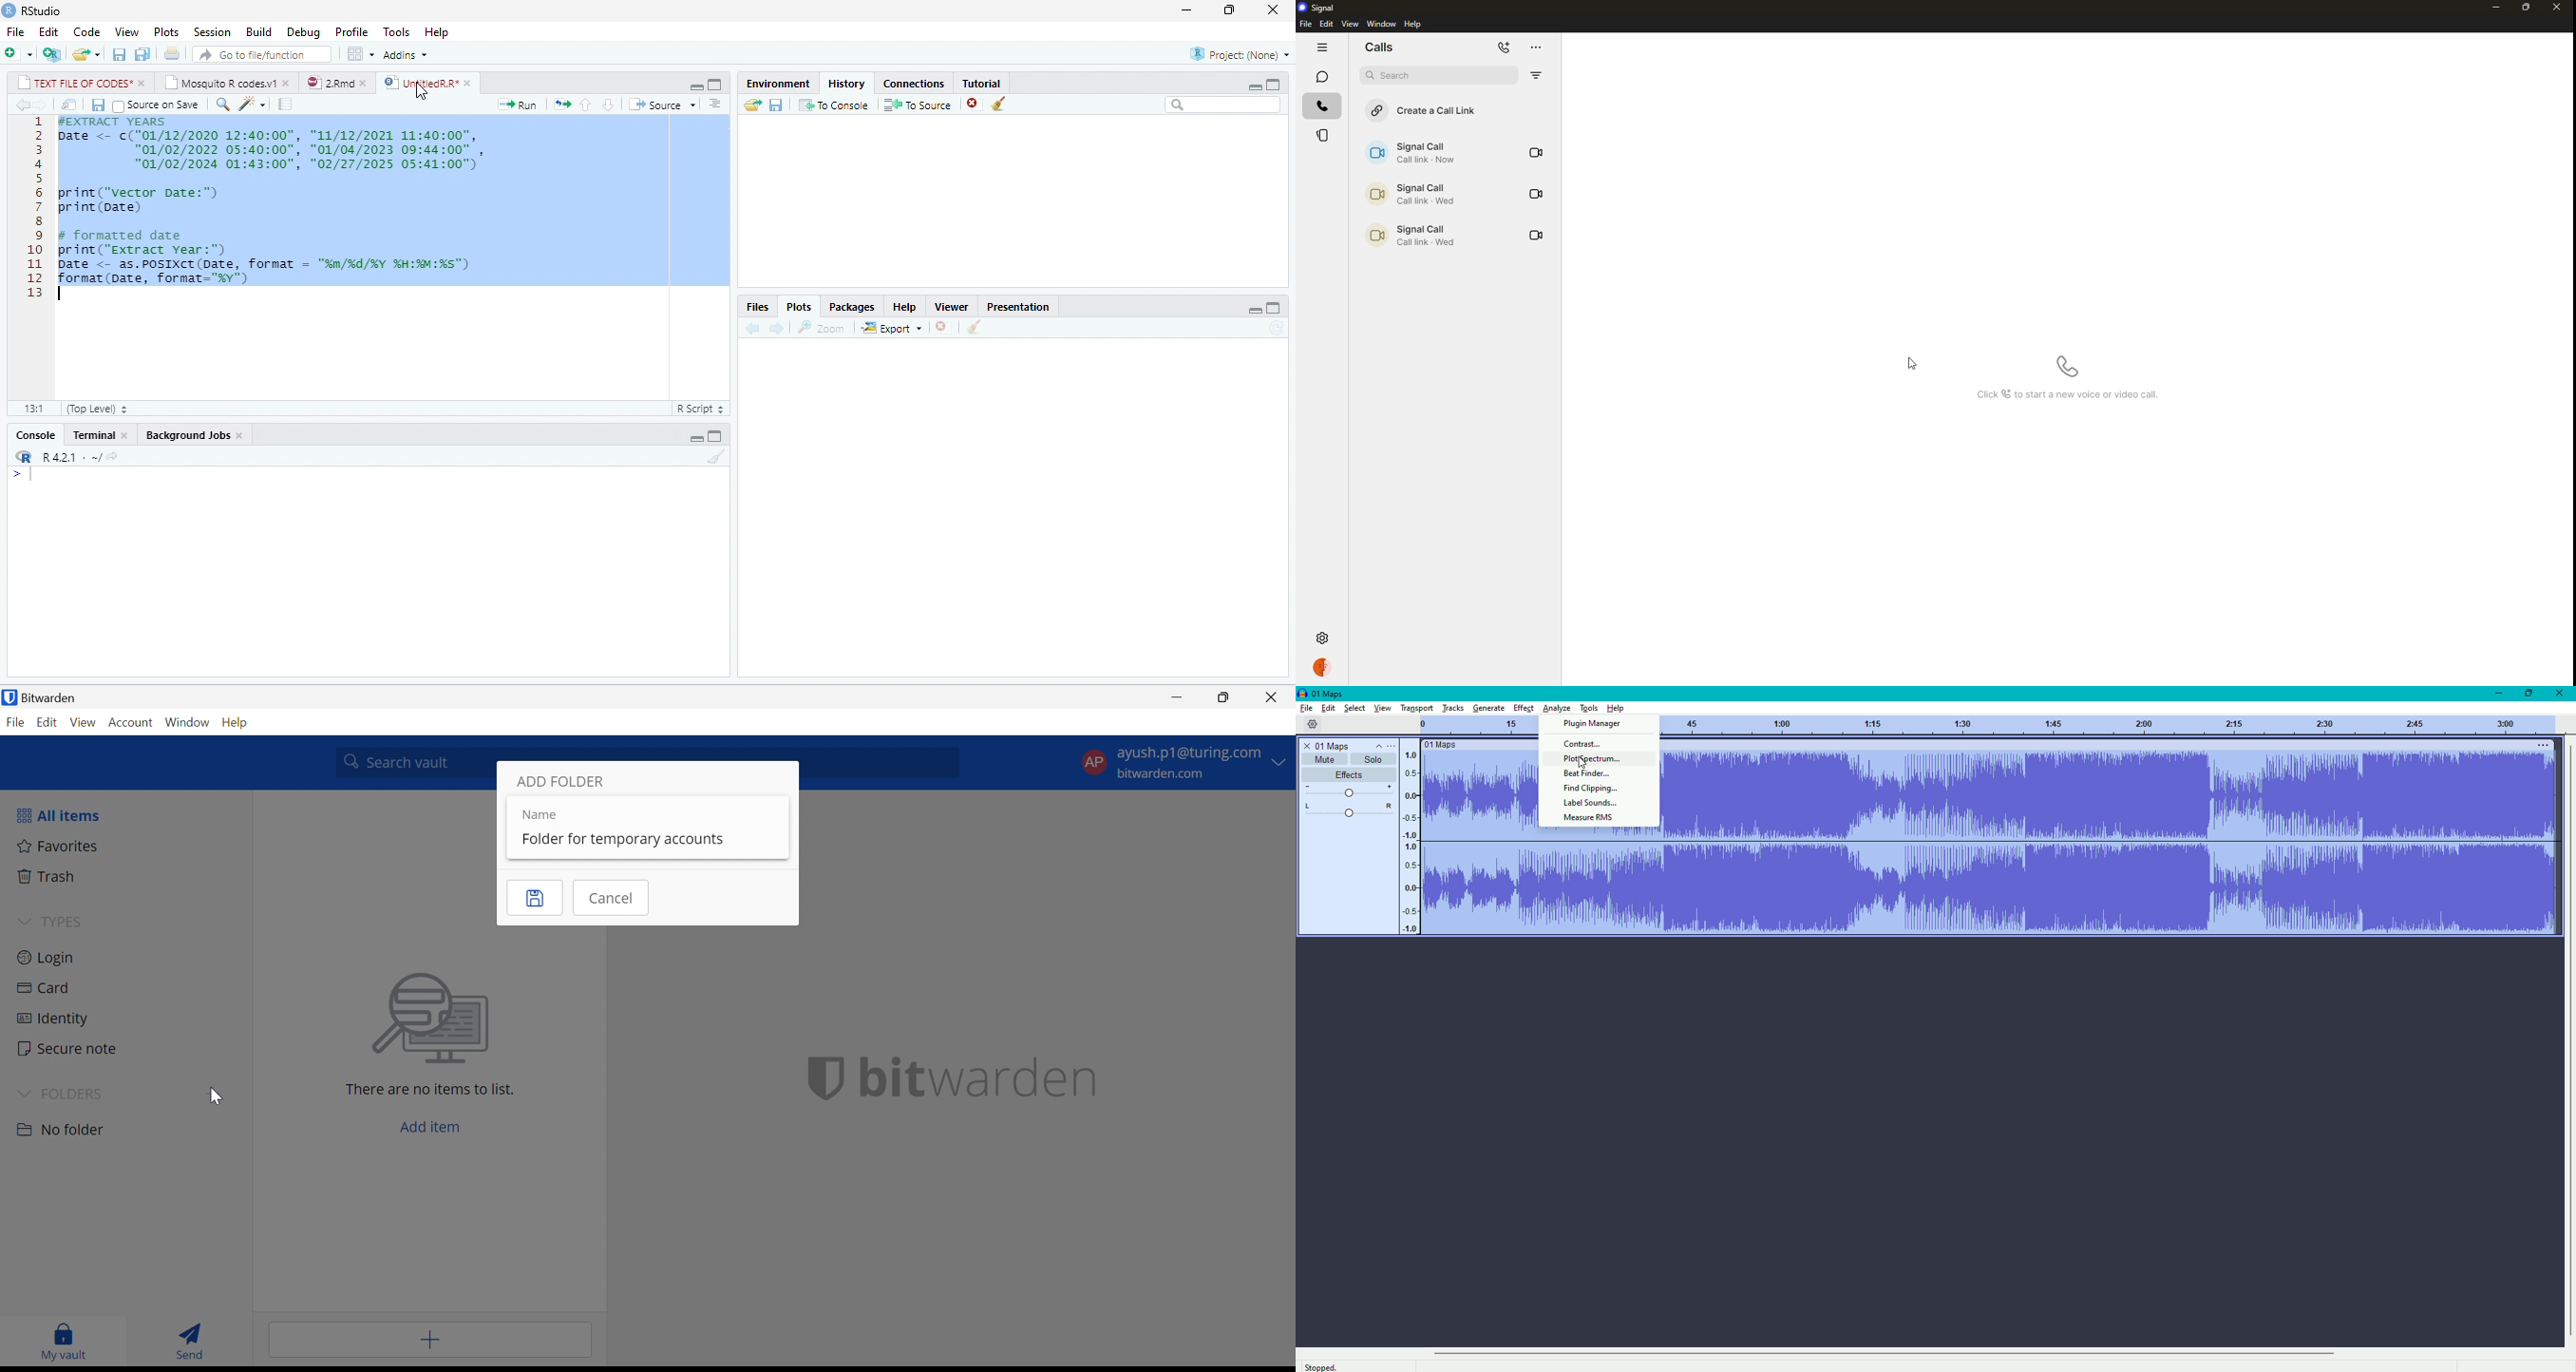 The width and height of the screenshot is (2576, 1372). Describe the element at coordinates (265, 257) in the screenshot. I see `# formatted date print("extract year:") Date <- as.POSIXCT(Date, format = "n/%d/%Y %H:M:%s") format(Date, format="%y")` at that location.